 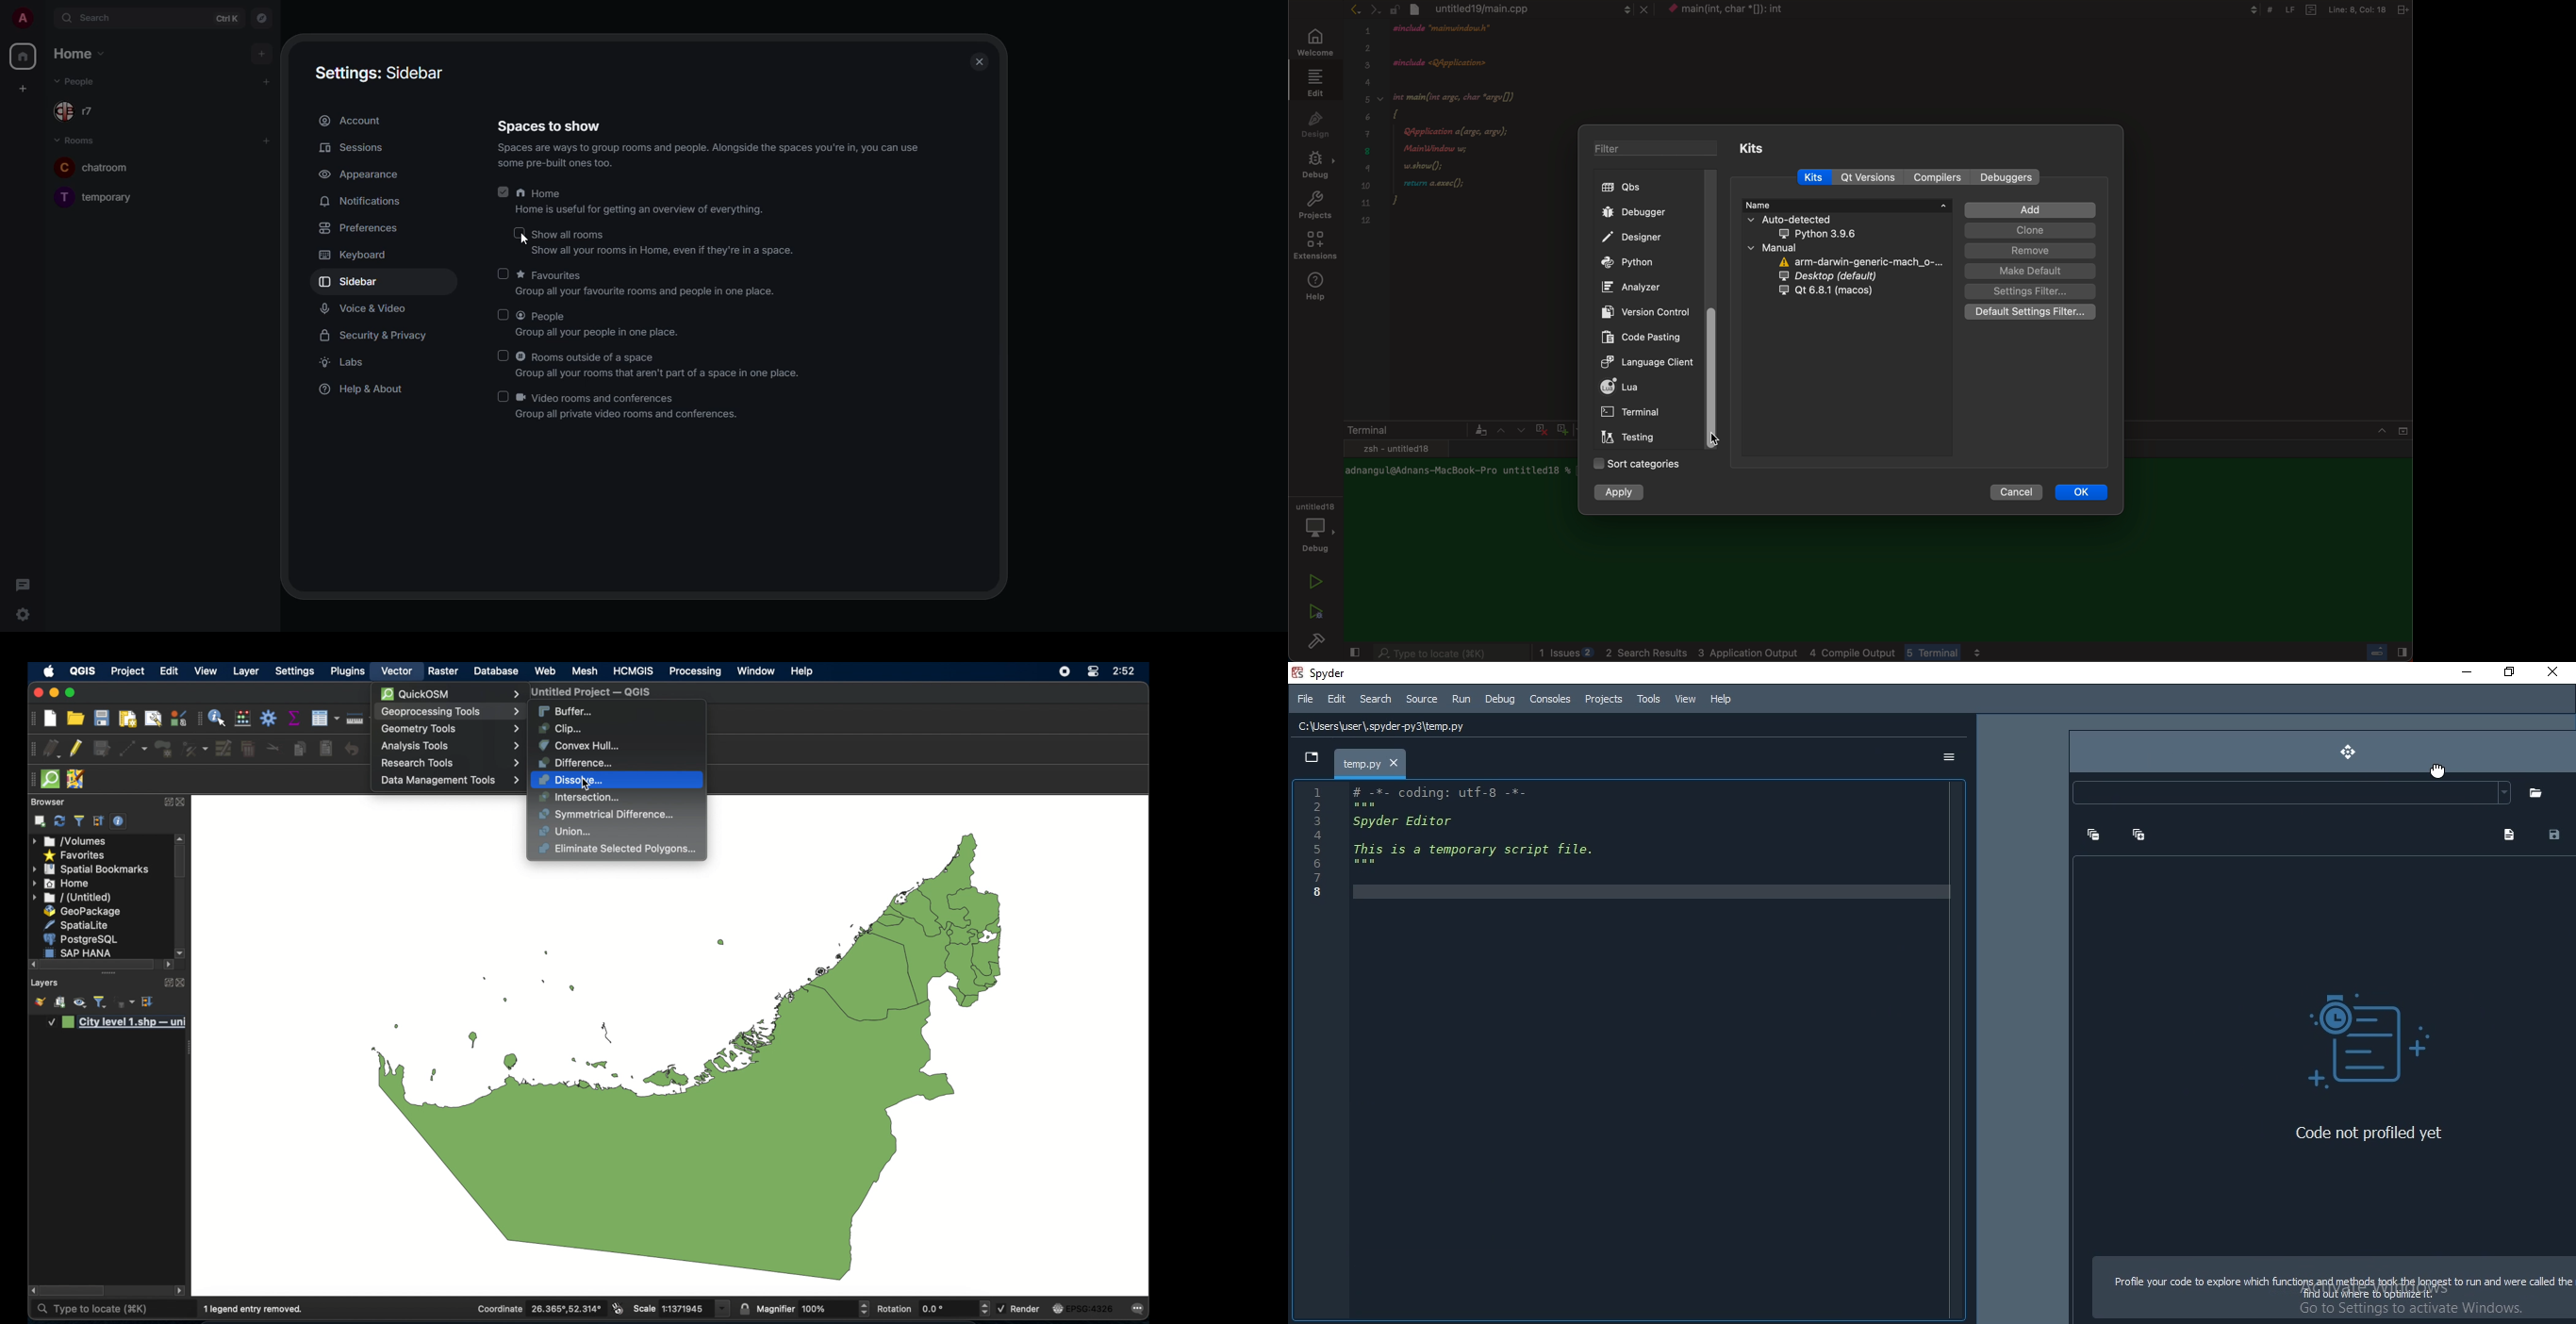 I want to click on terminal, so click(x=1638, y=413).